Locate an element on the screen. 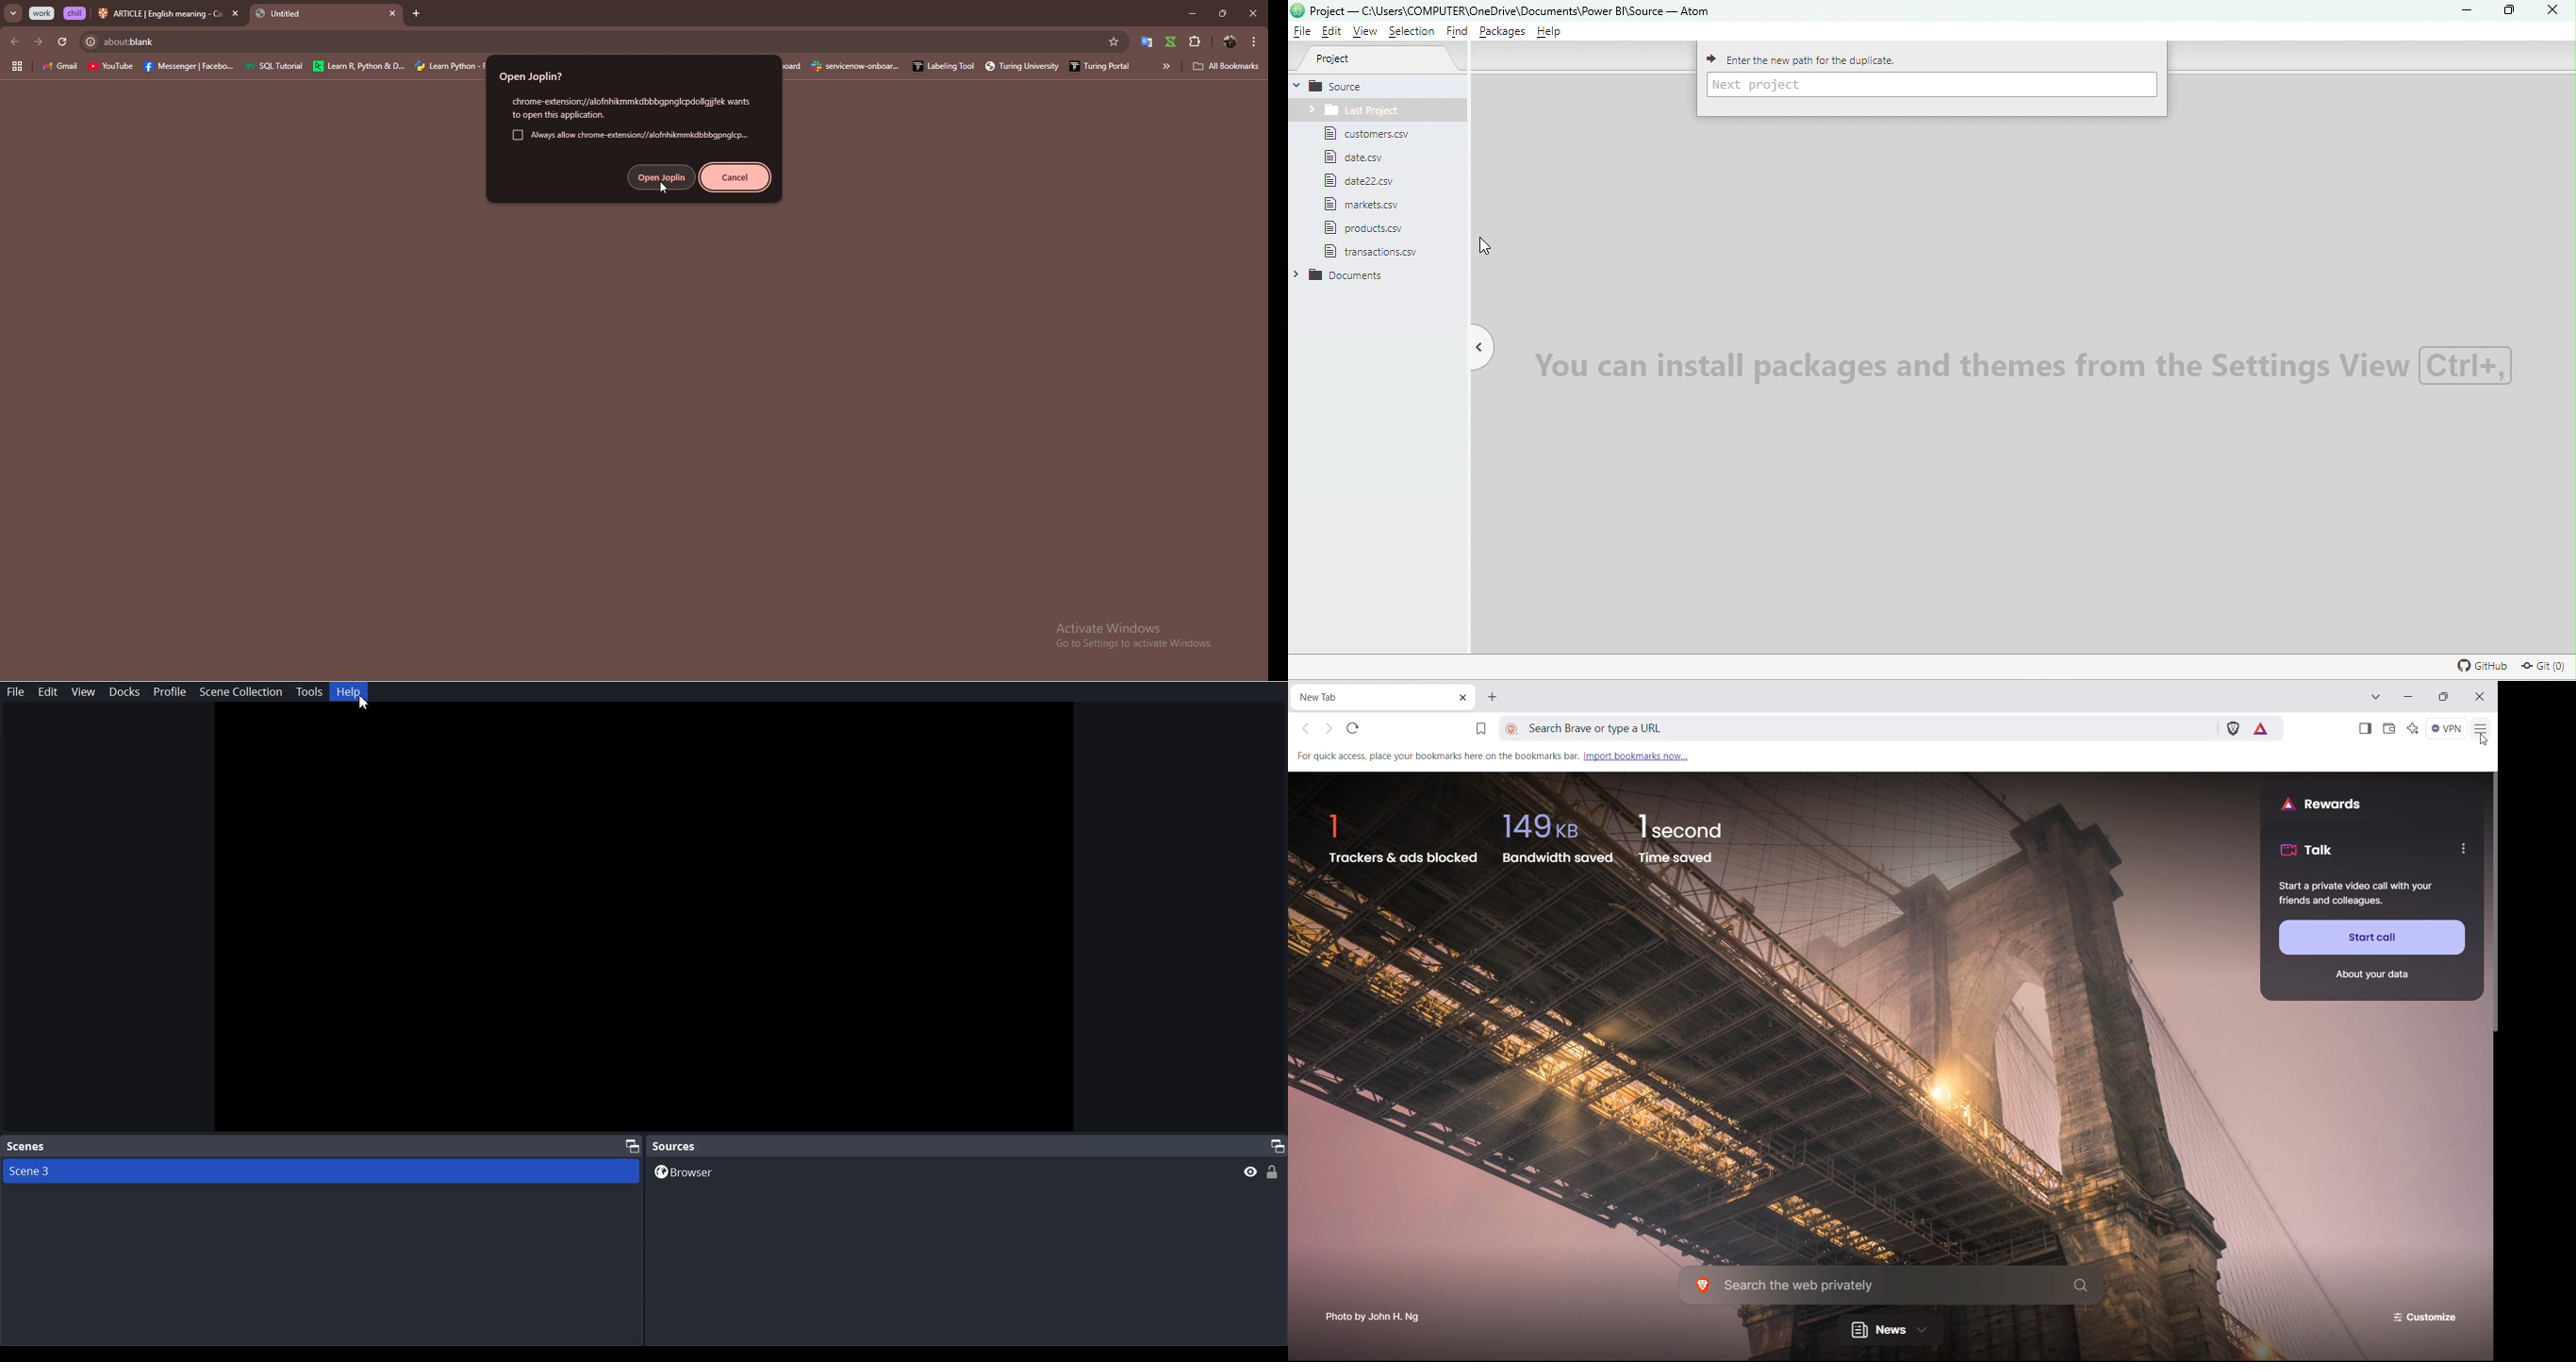  Toggle tree view is located at coordinates (1478, 345).